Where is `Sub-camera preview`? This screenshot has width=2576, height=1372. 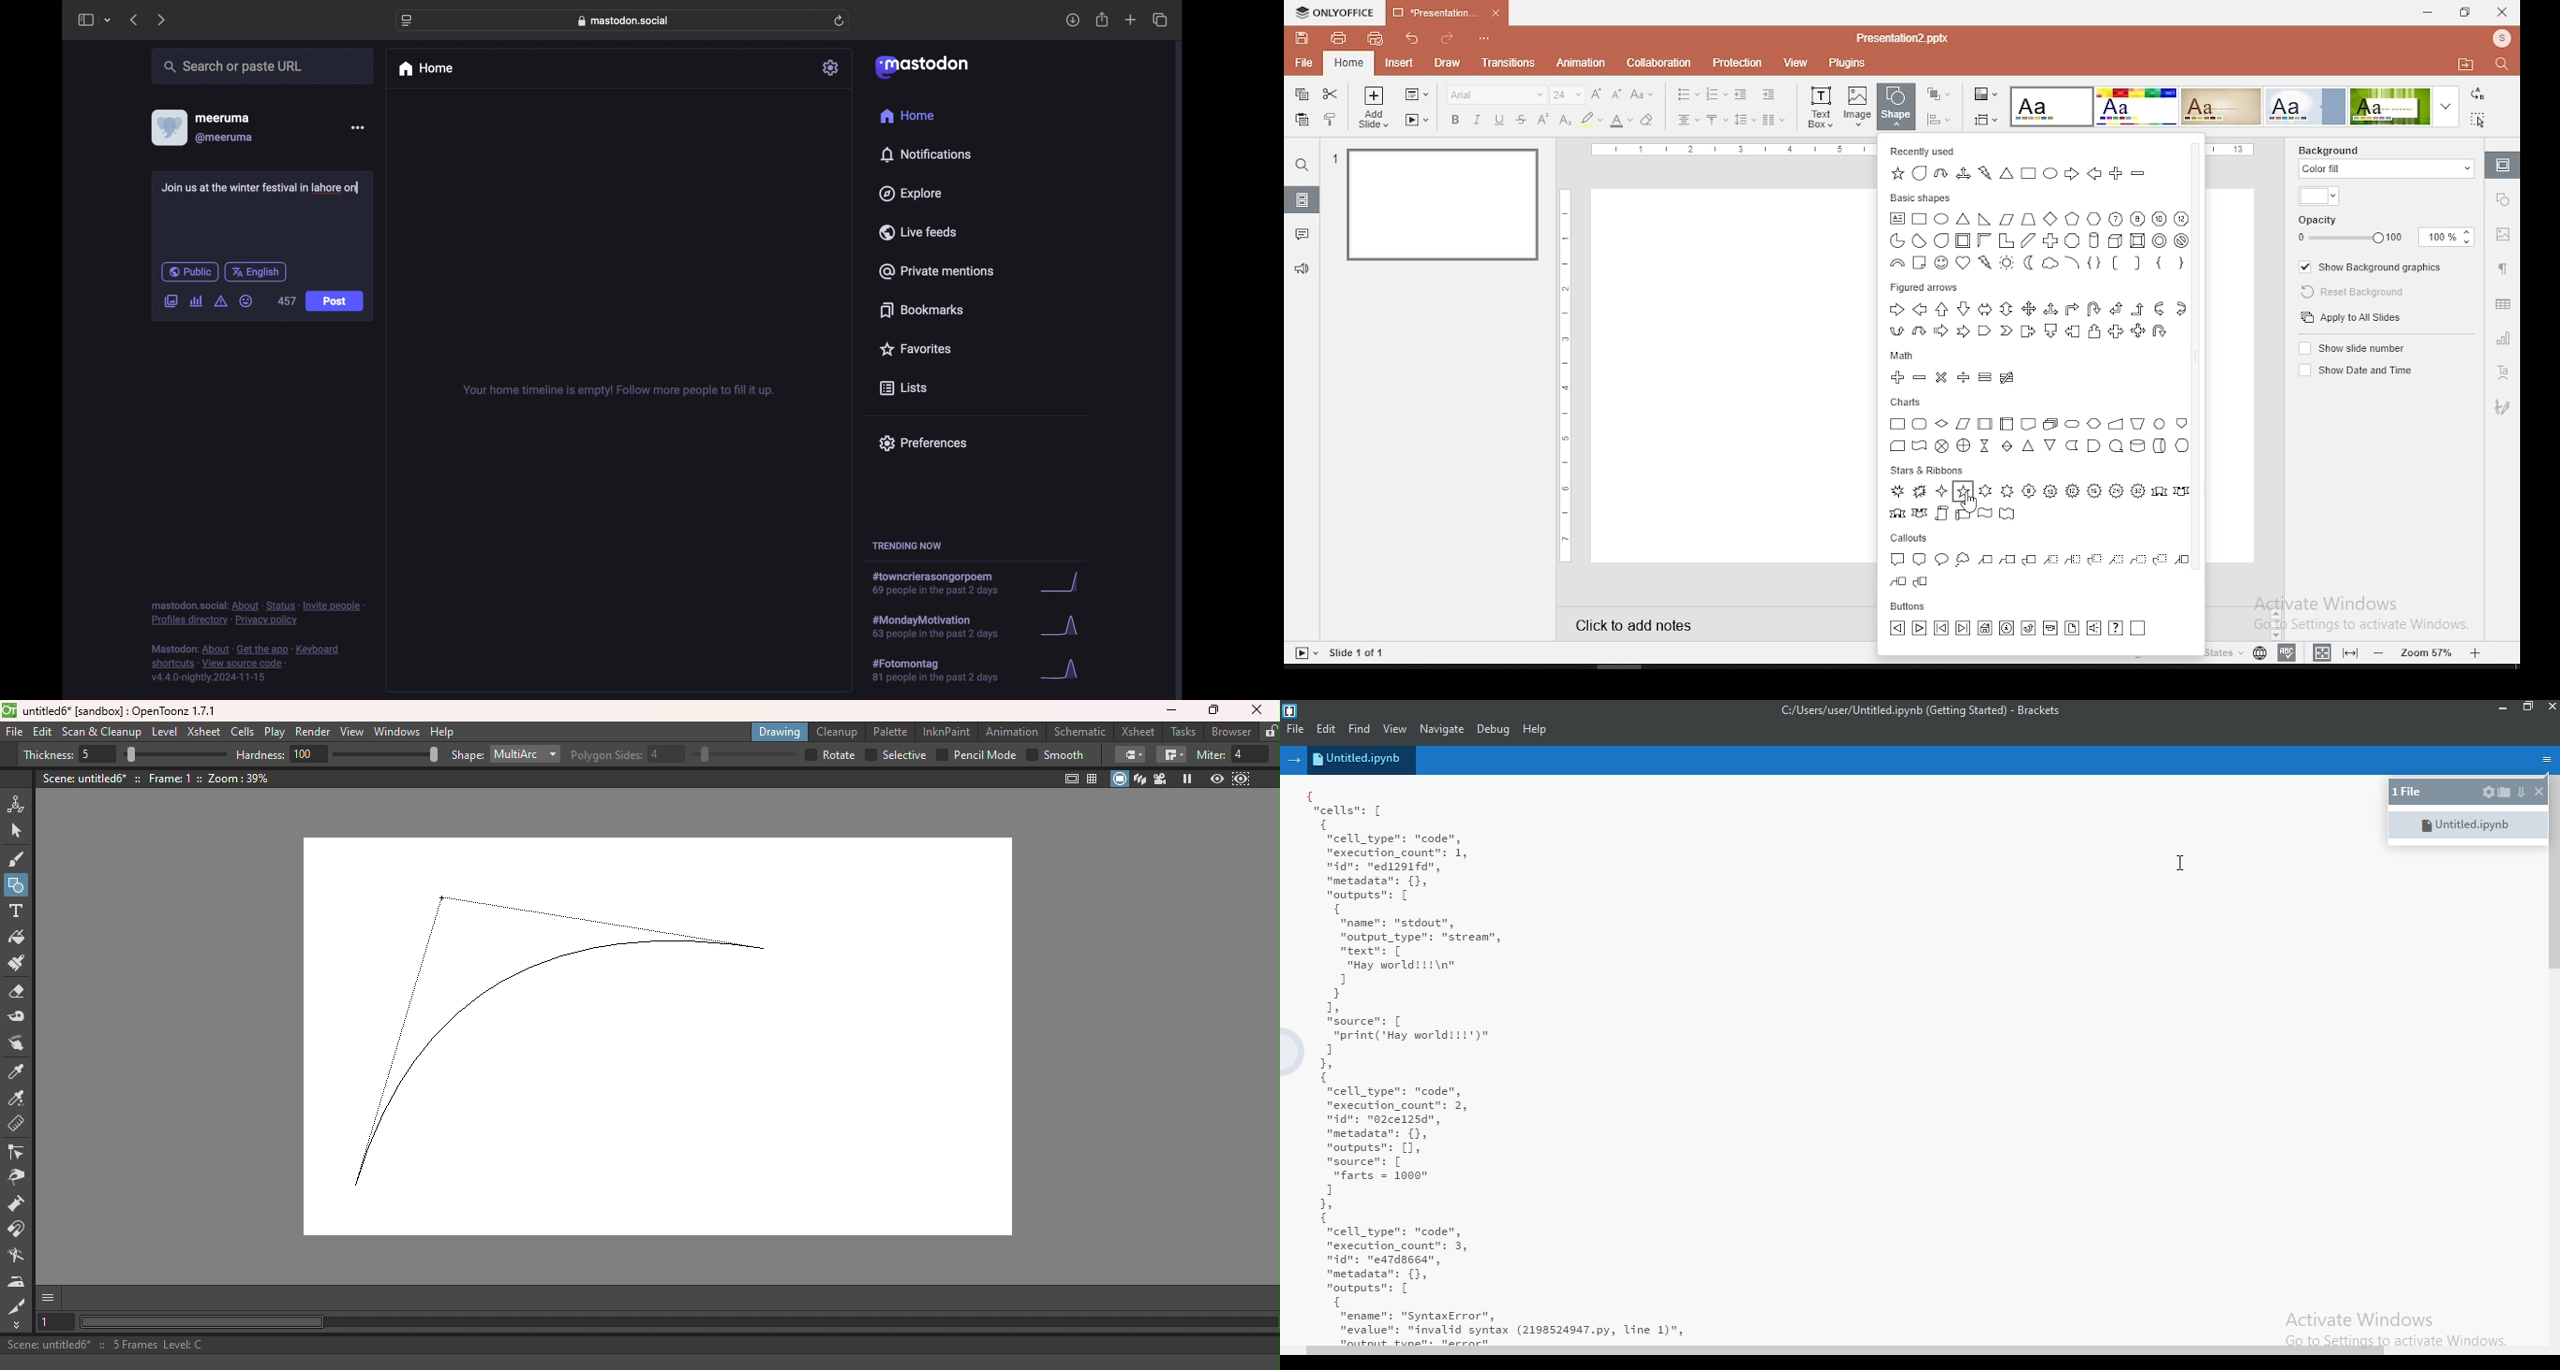 Sub-camera preview is located at coordinates (1241, 780).